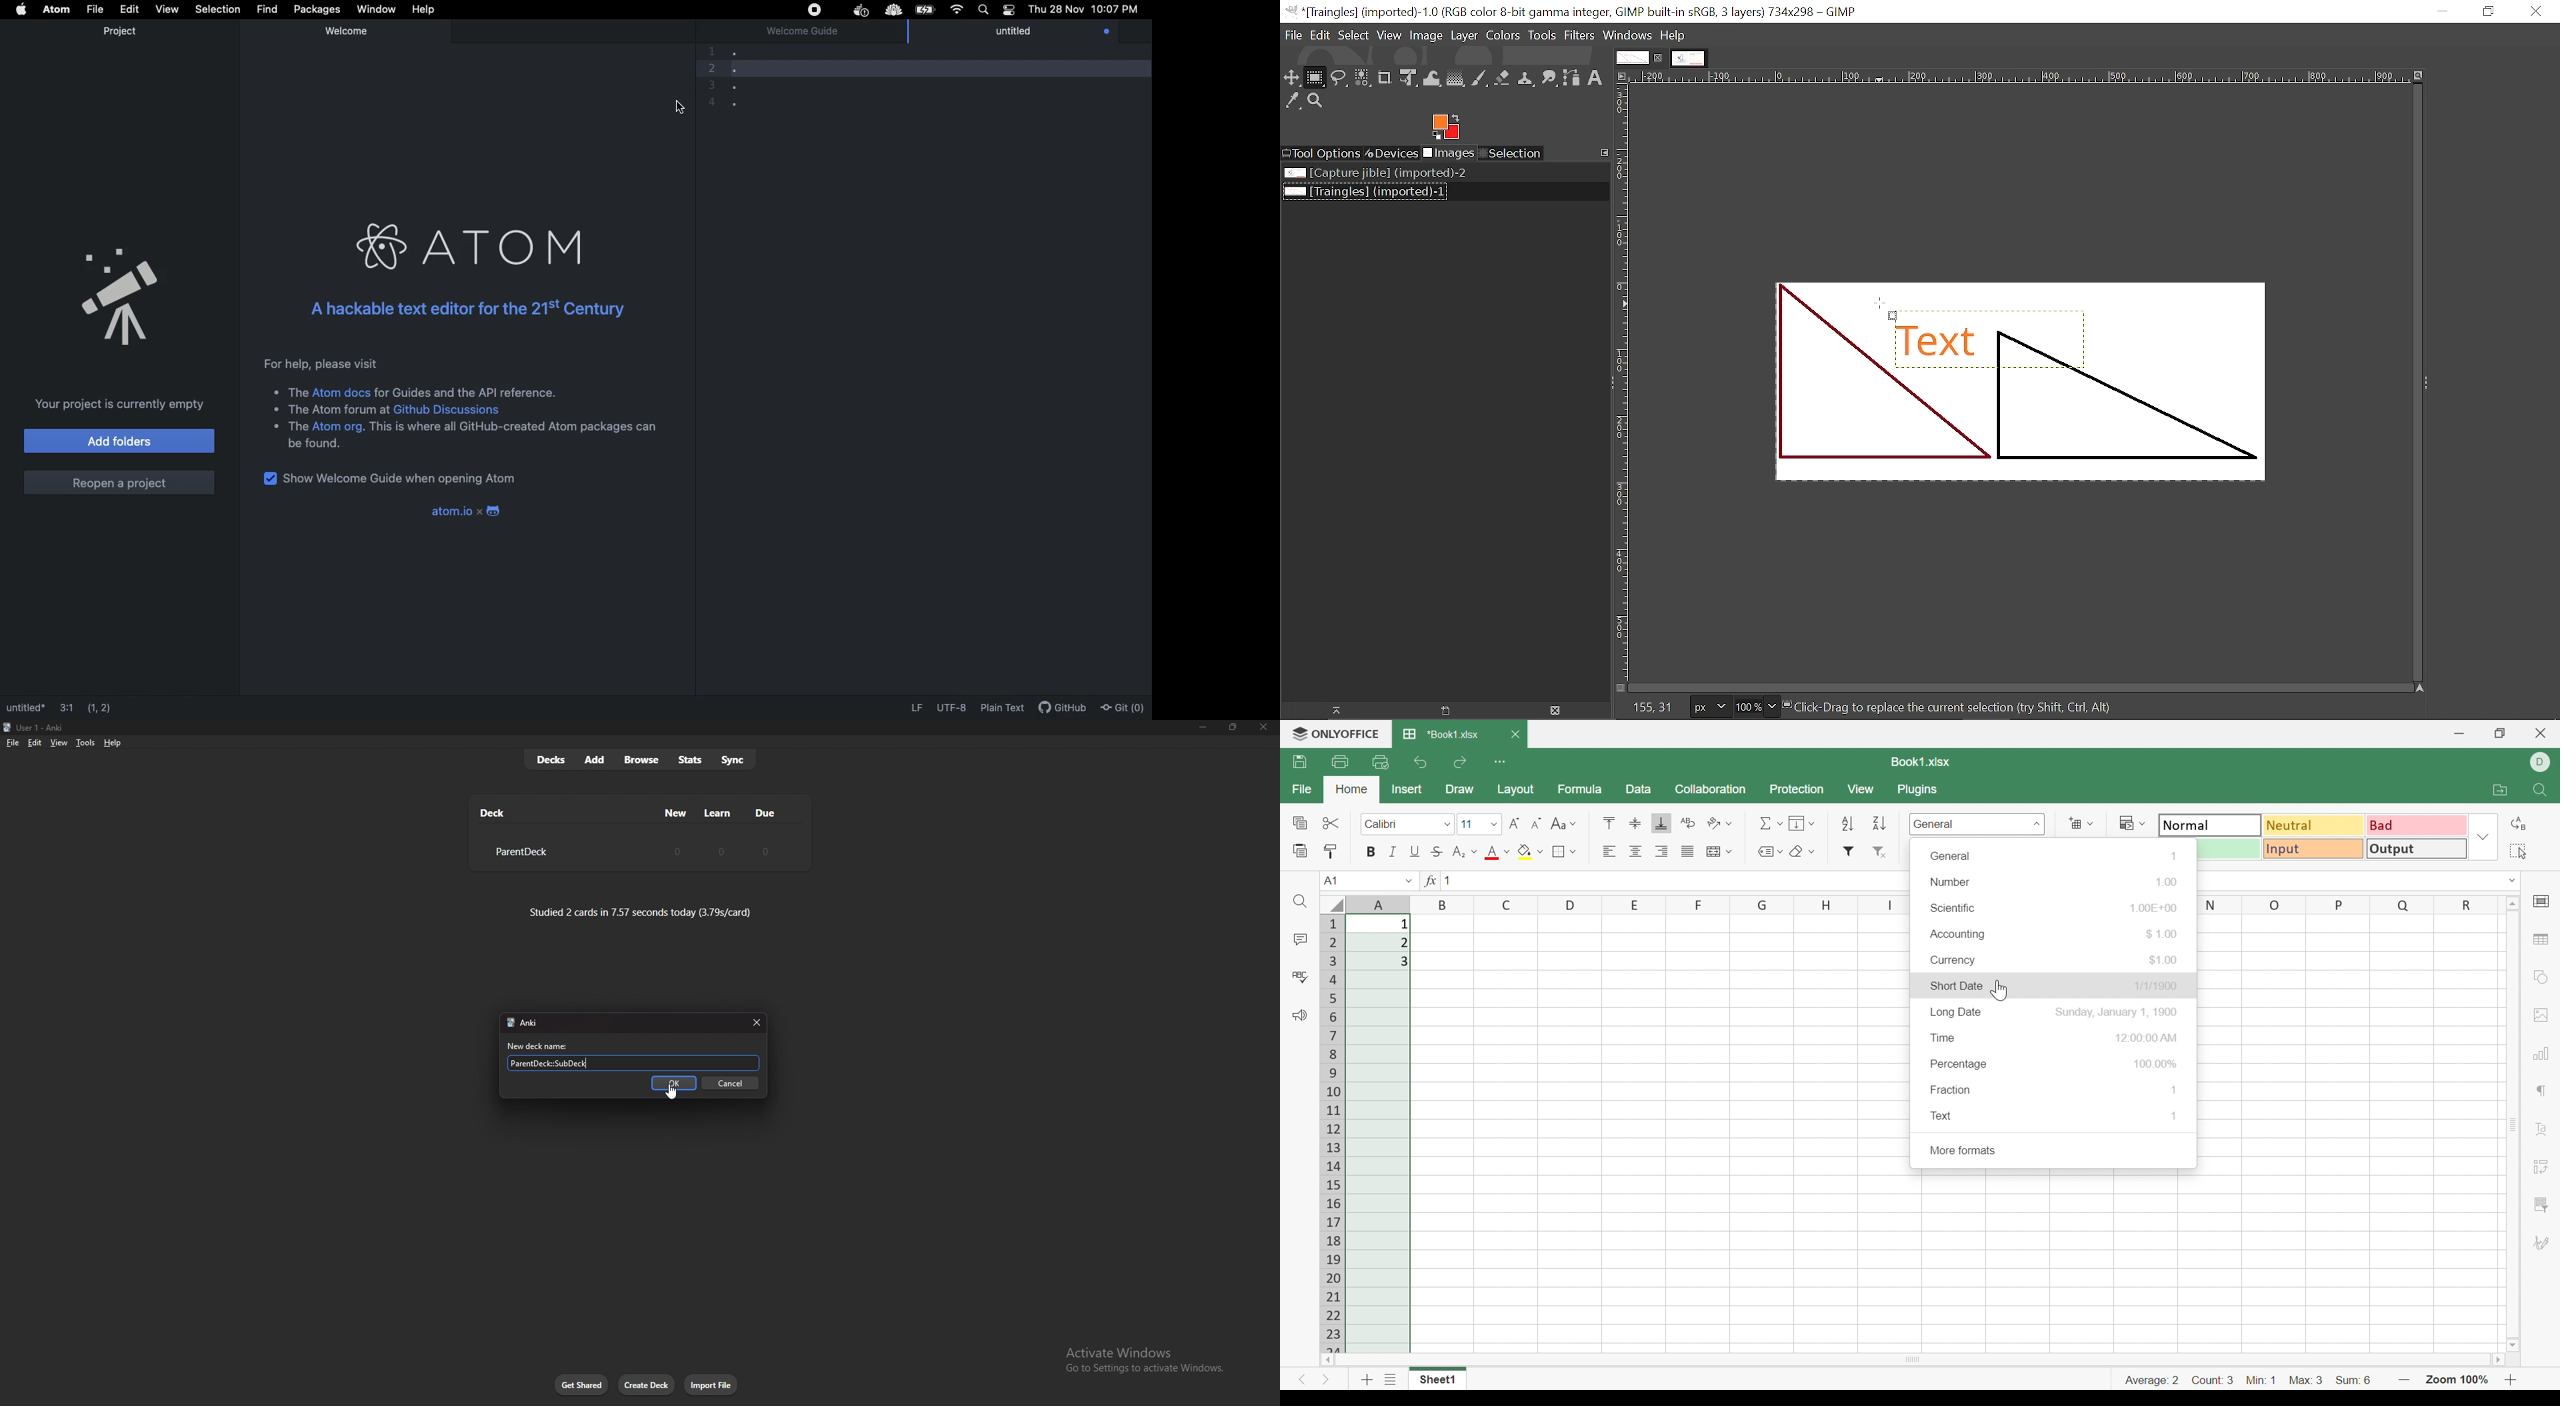  I want to click on Subscript, so click(1464, 852).